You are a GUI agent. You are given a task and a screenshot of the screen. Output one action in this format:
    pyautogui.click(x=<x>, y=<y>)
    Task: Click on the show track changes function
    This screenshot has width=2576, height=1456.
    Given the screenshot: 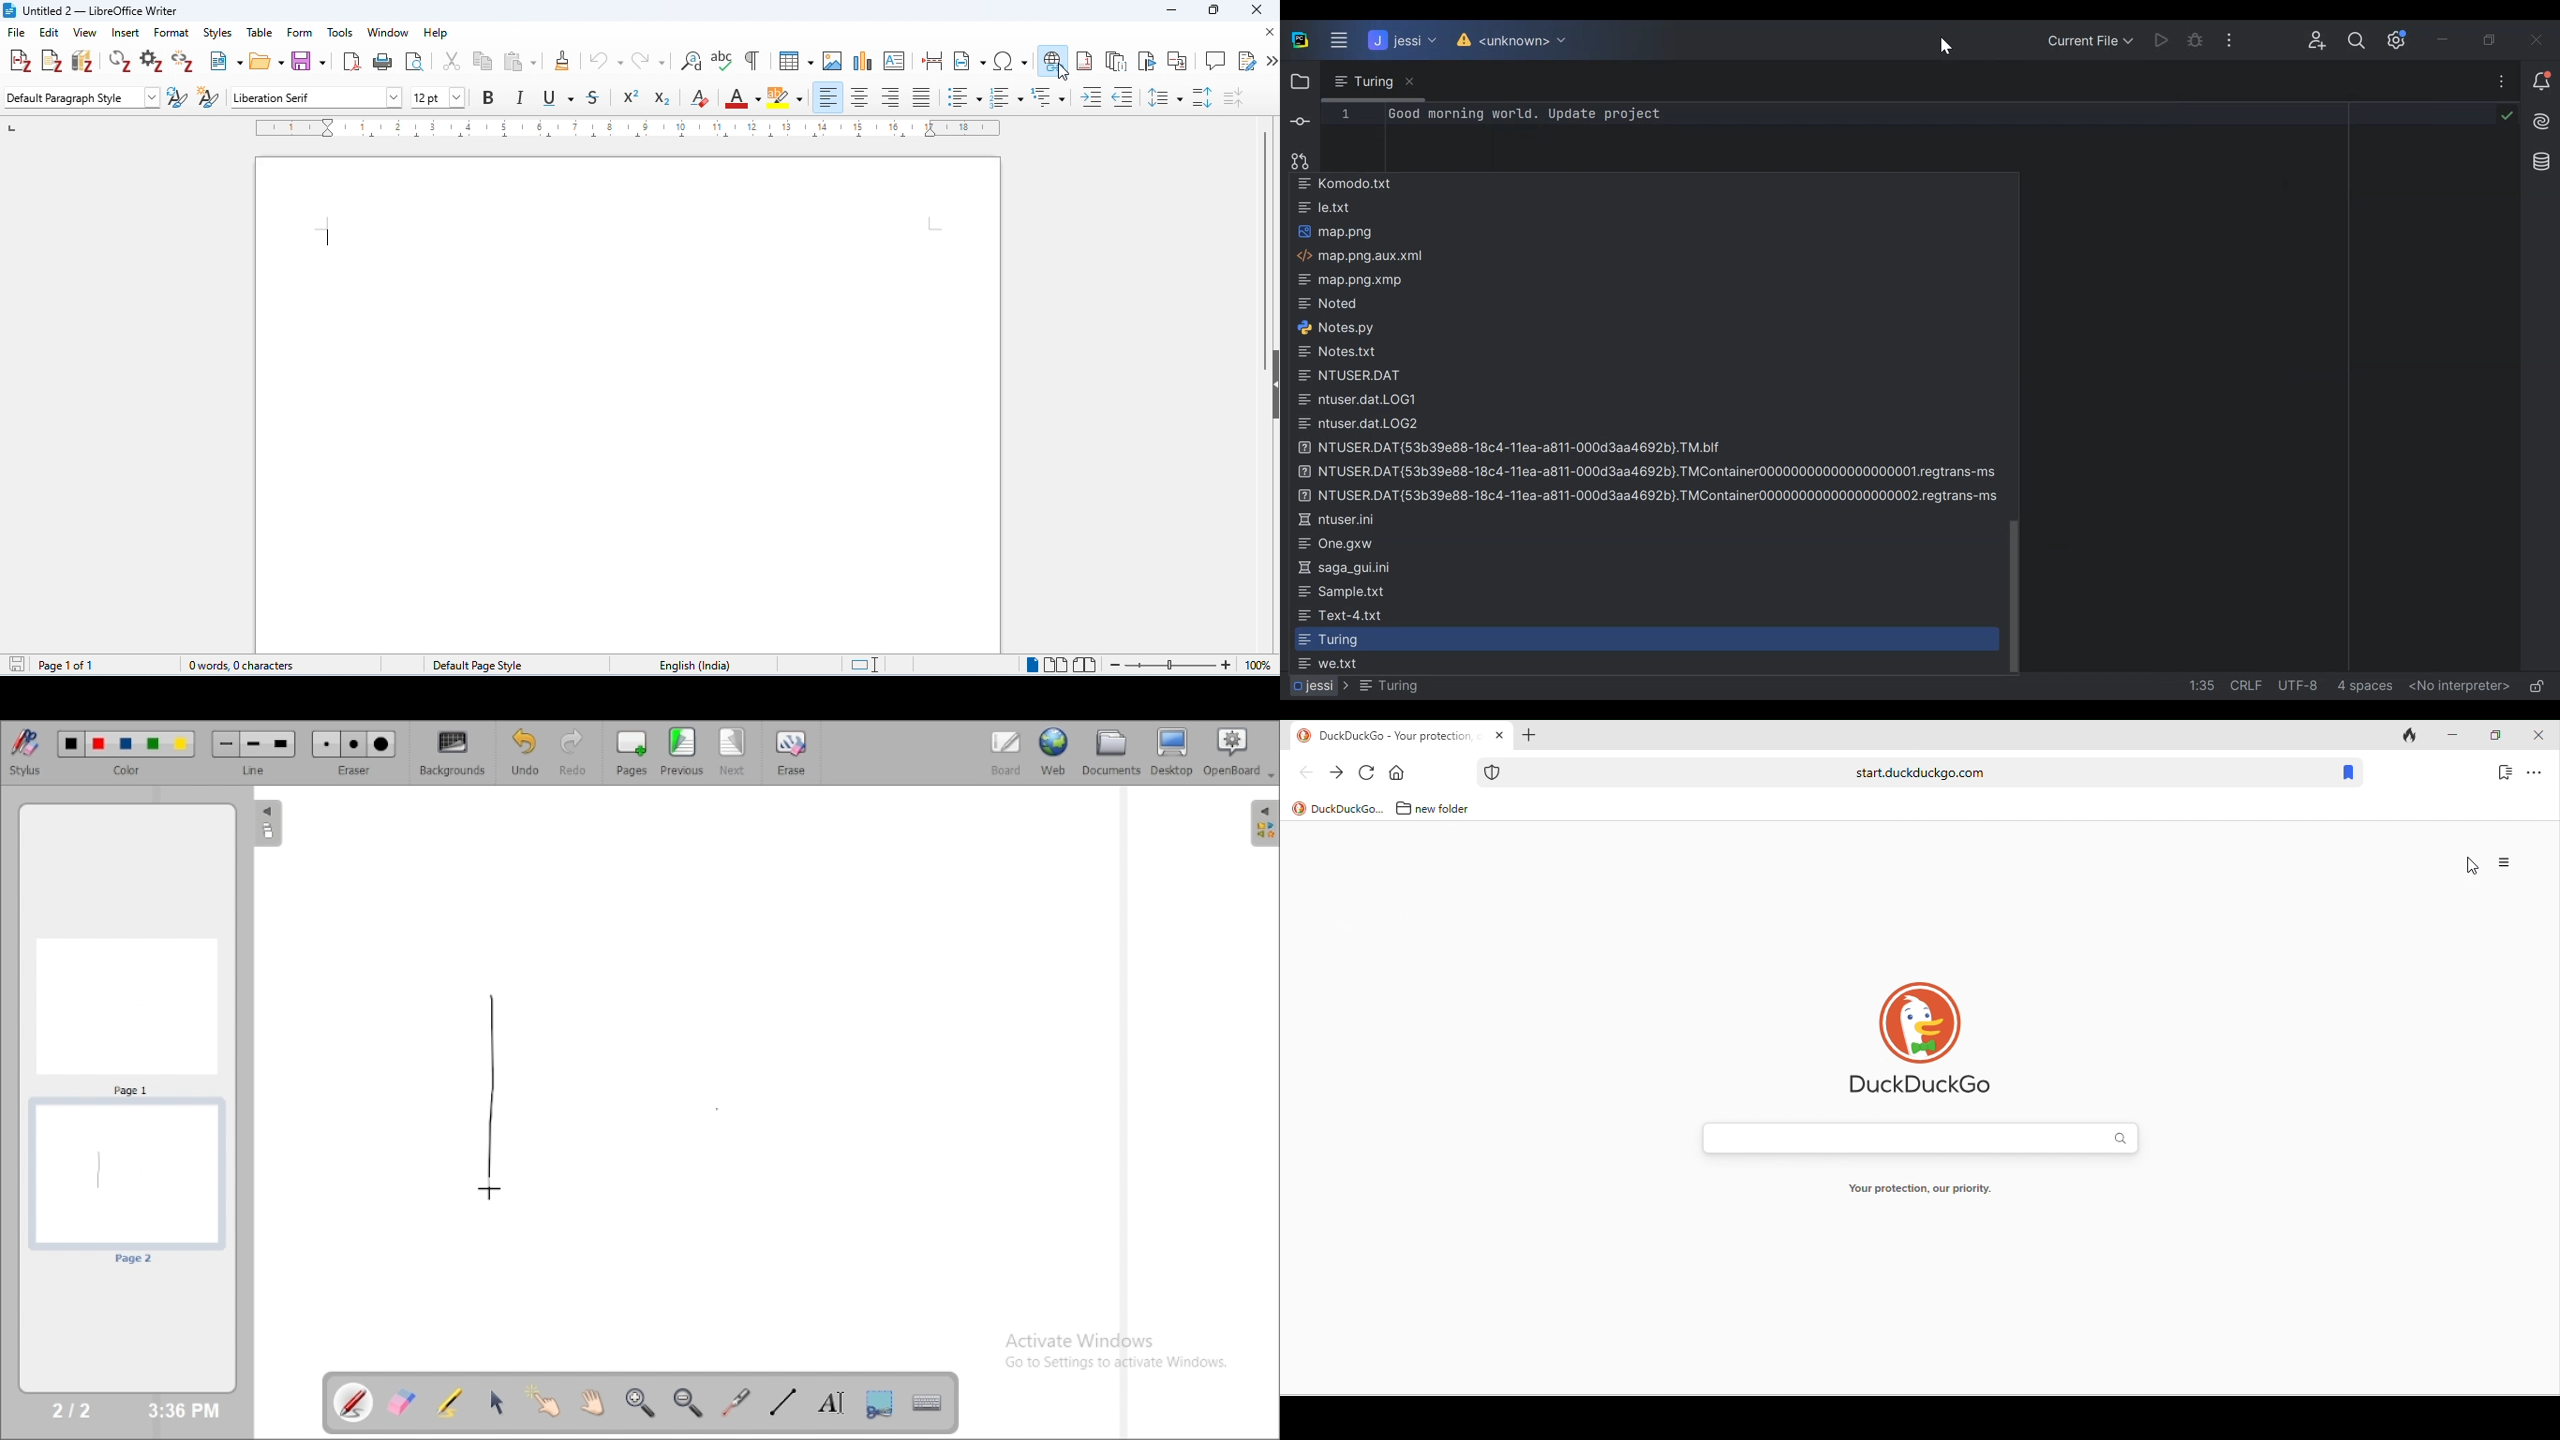 What is the action you would take?
    pyautogui.click(x=1248, y=60)
    